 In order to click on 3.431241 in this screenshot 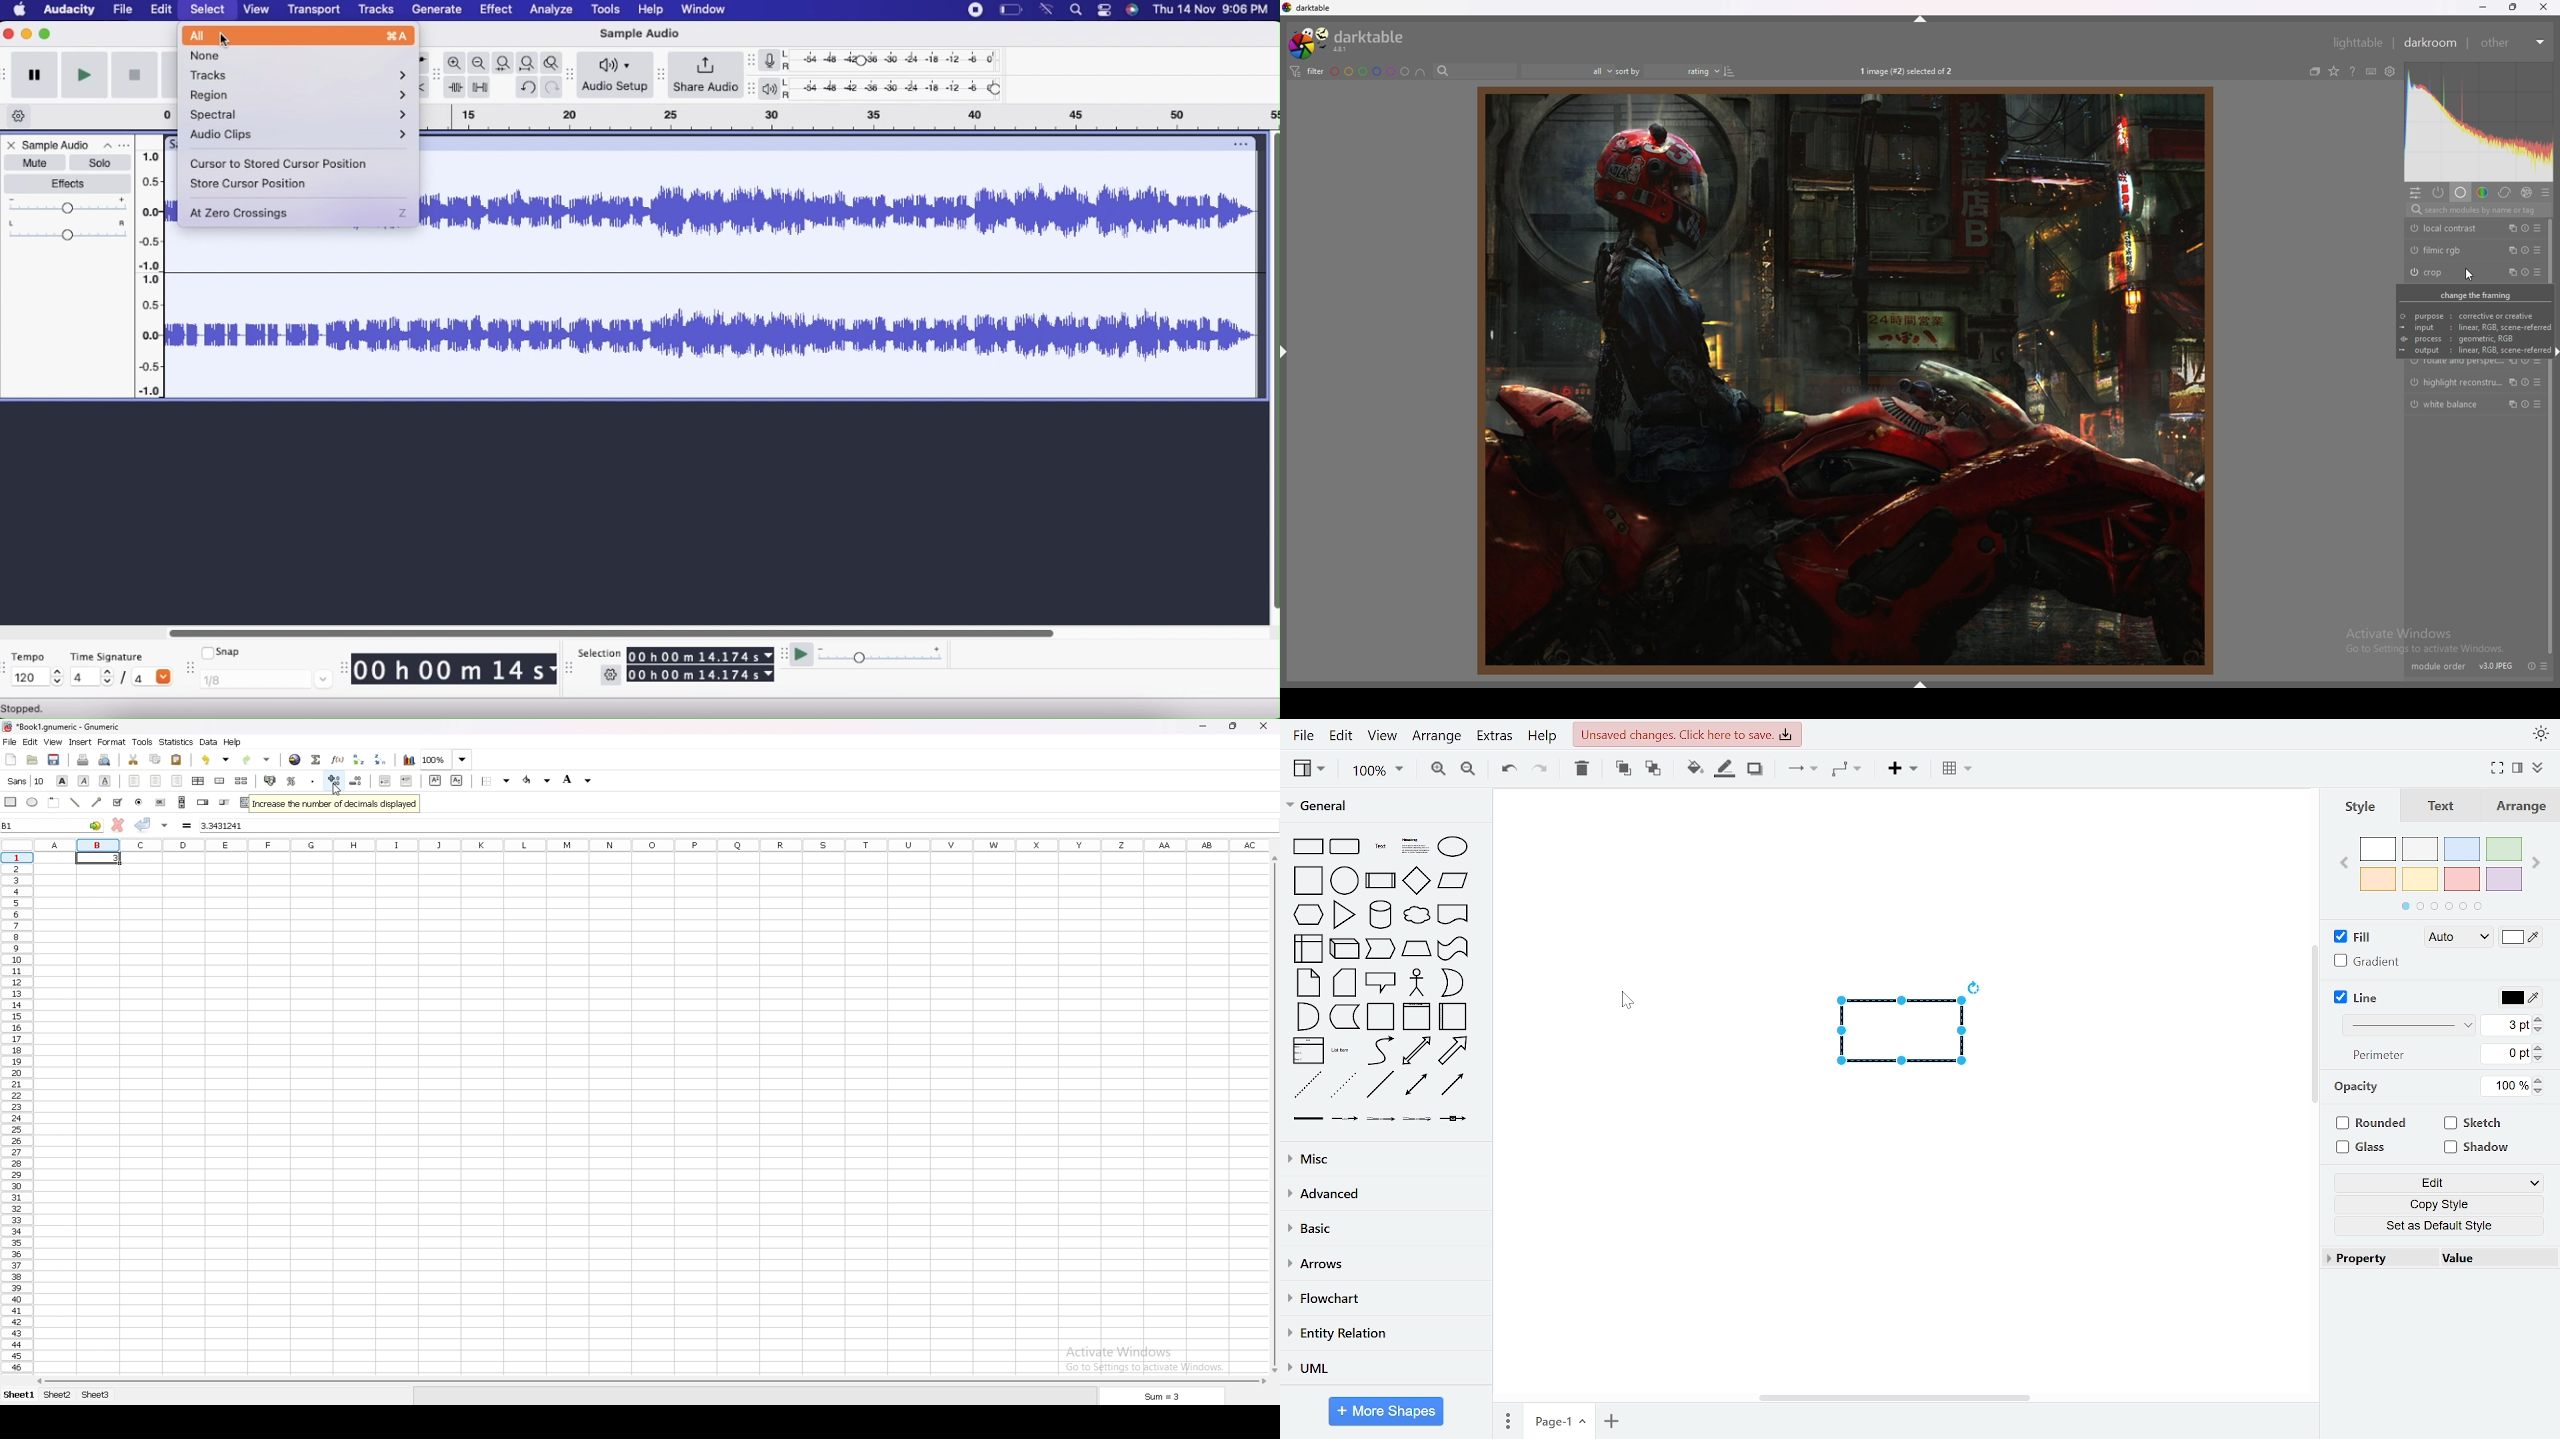, I will do `click(225, 826)`.